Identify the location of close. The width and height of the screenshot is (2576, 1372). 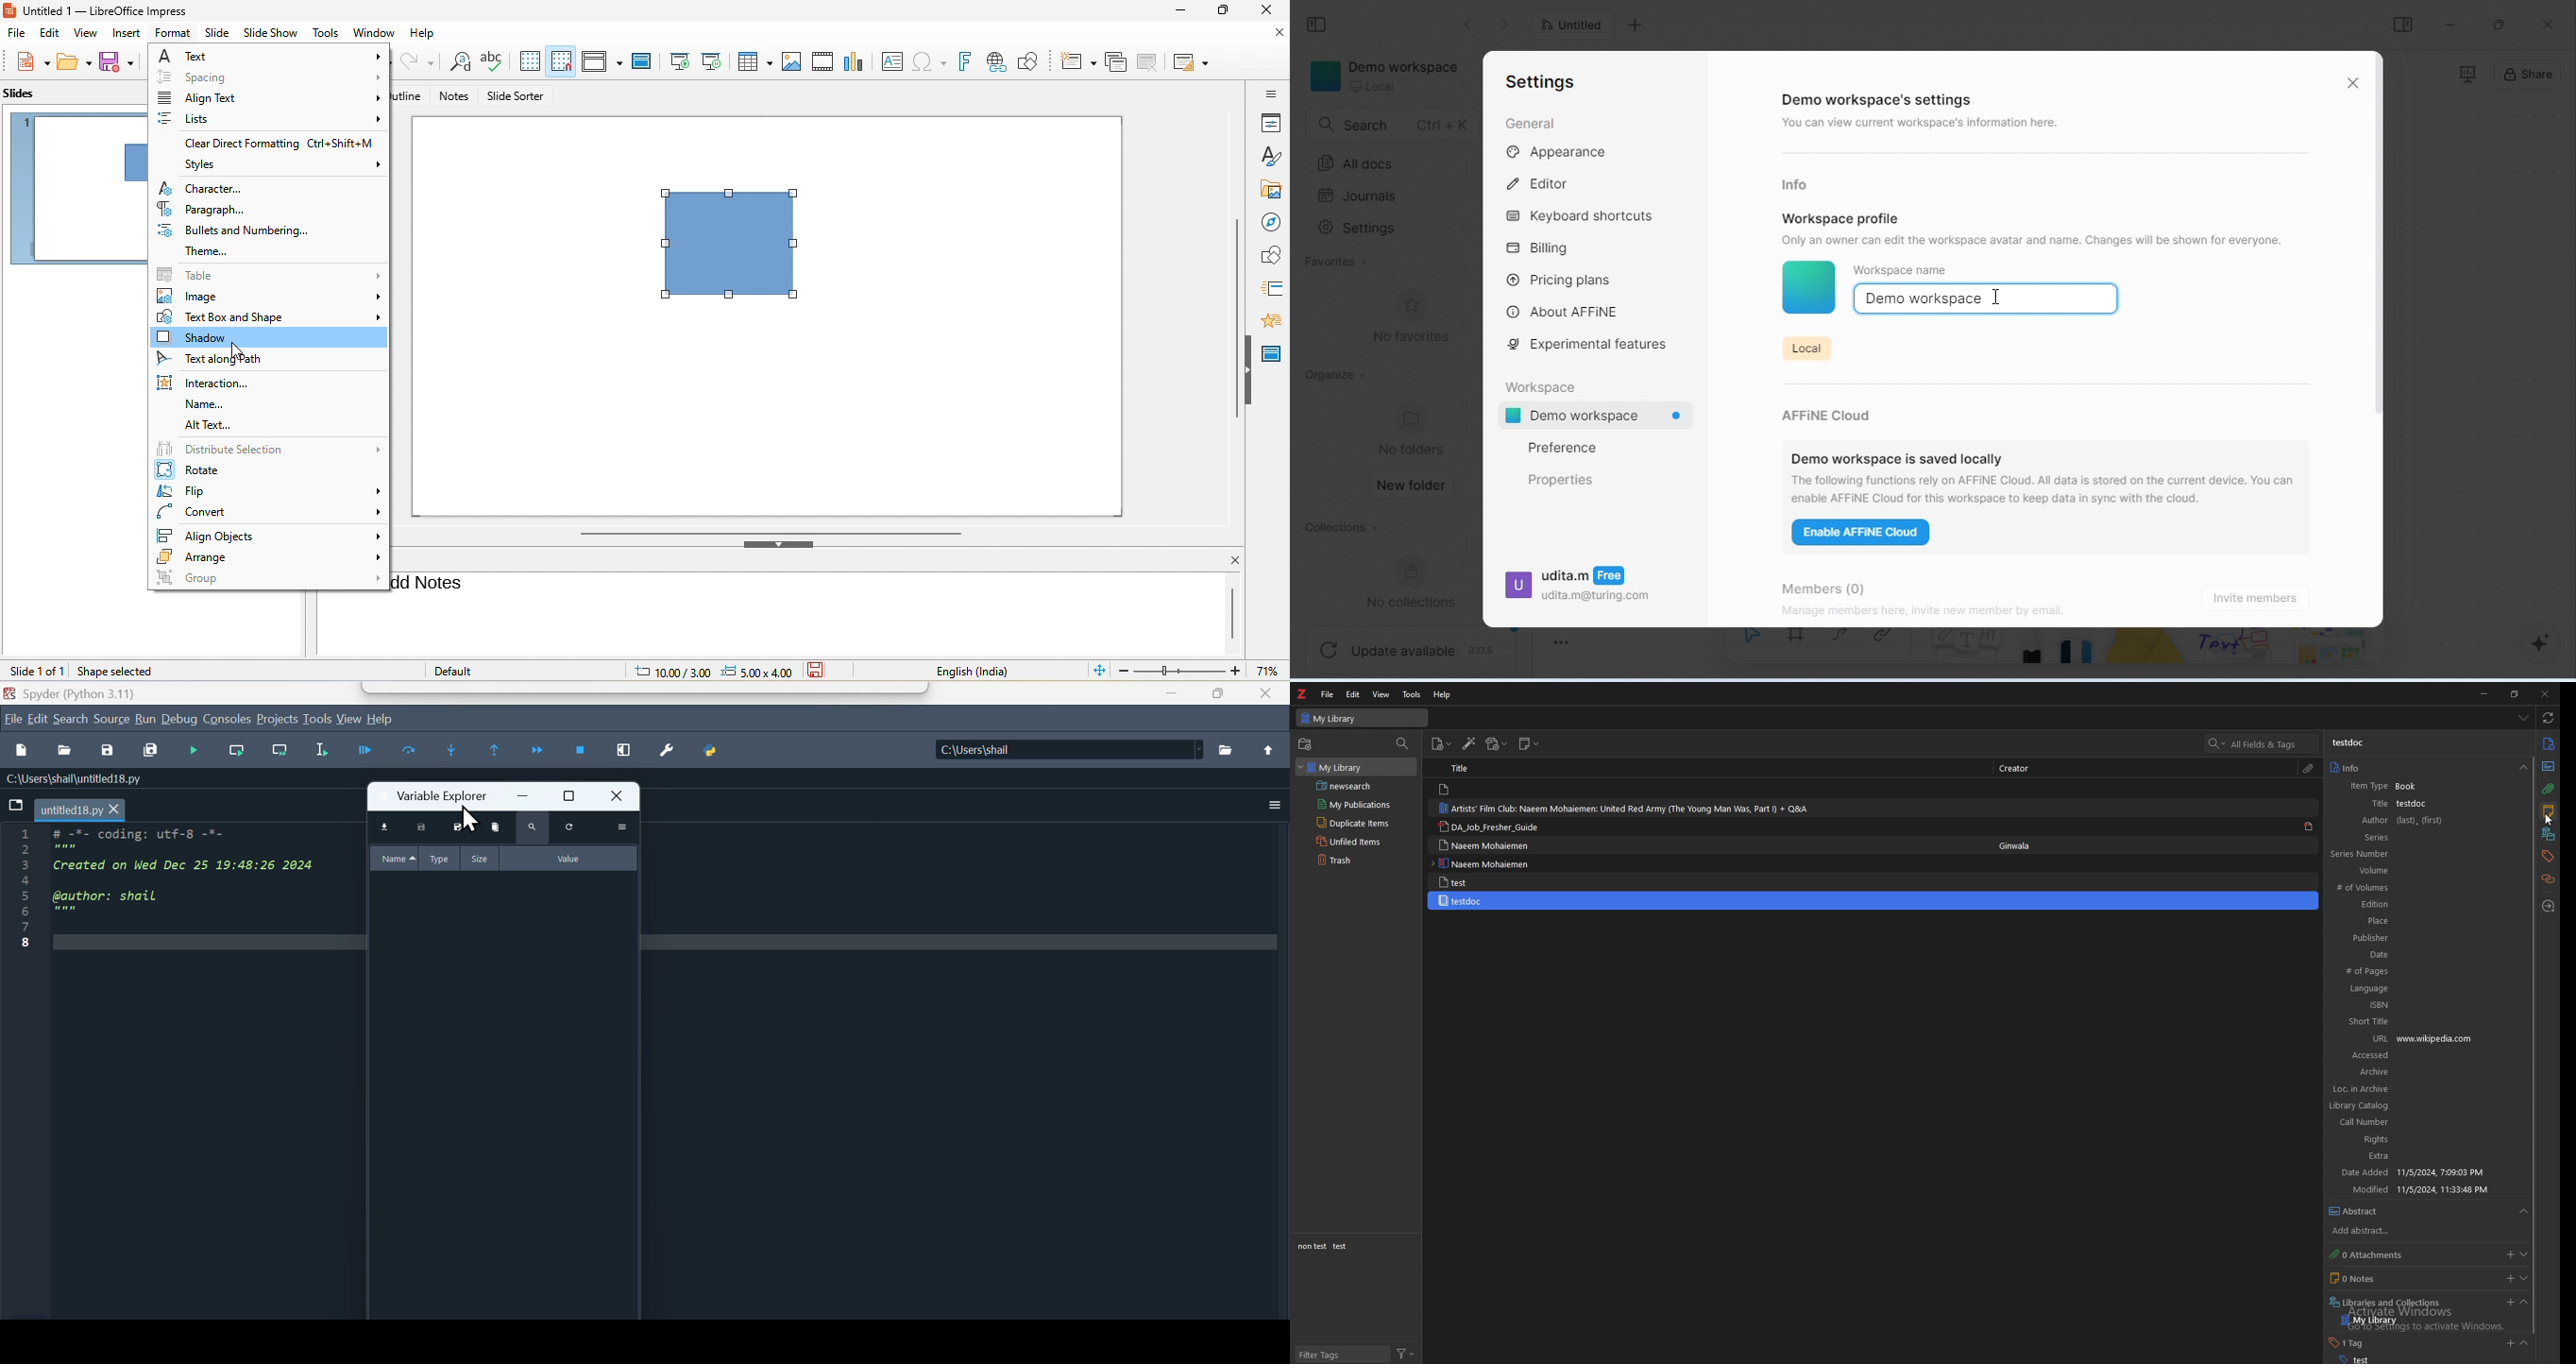
(1271, 12).